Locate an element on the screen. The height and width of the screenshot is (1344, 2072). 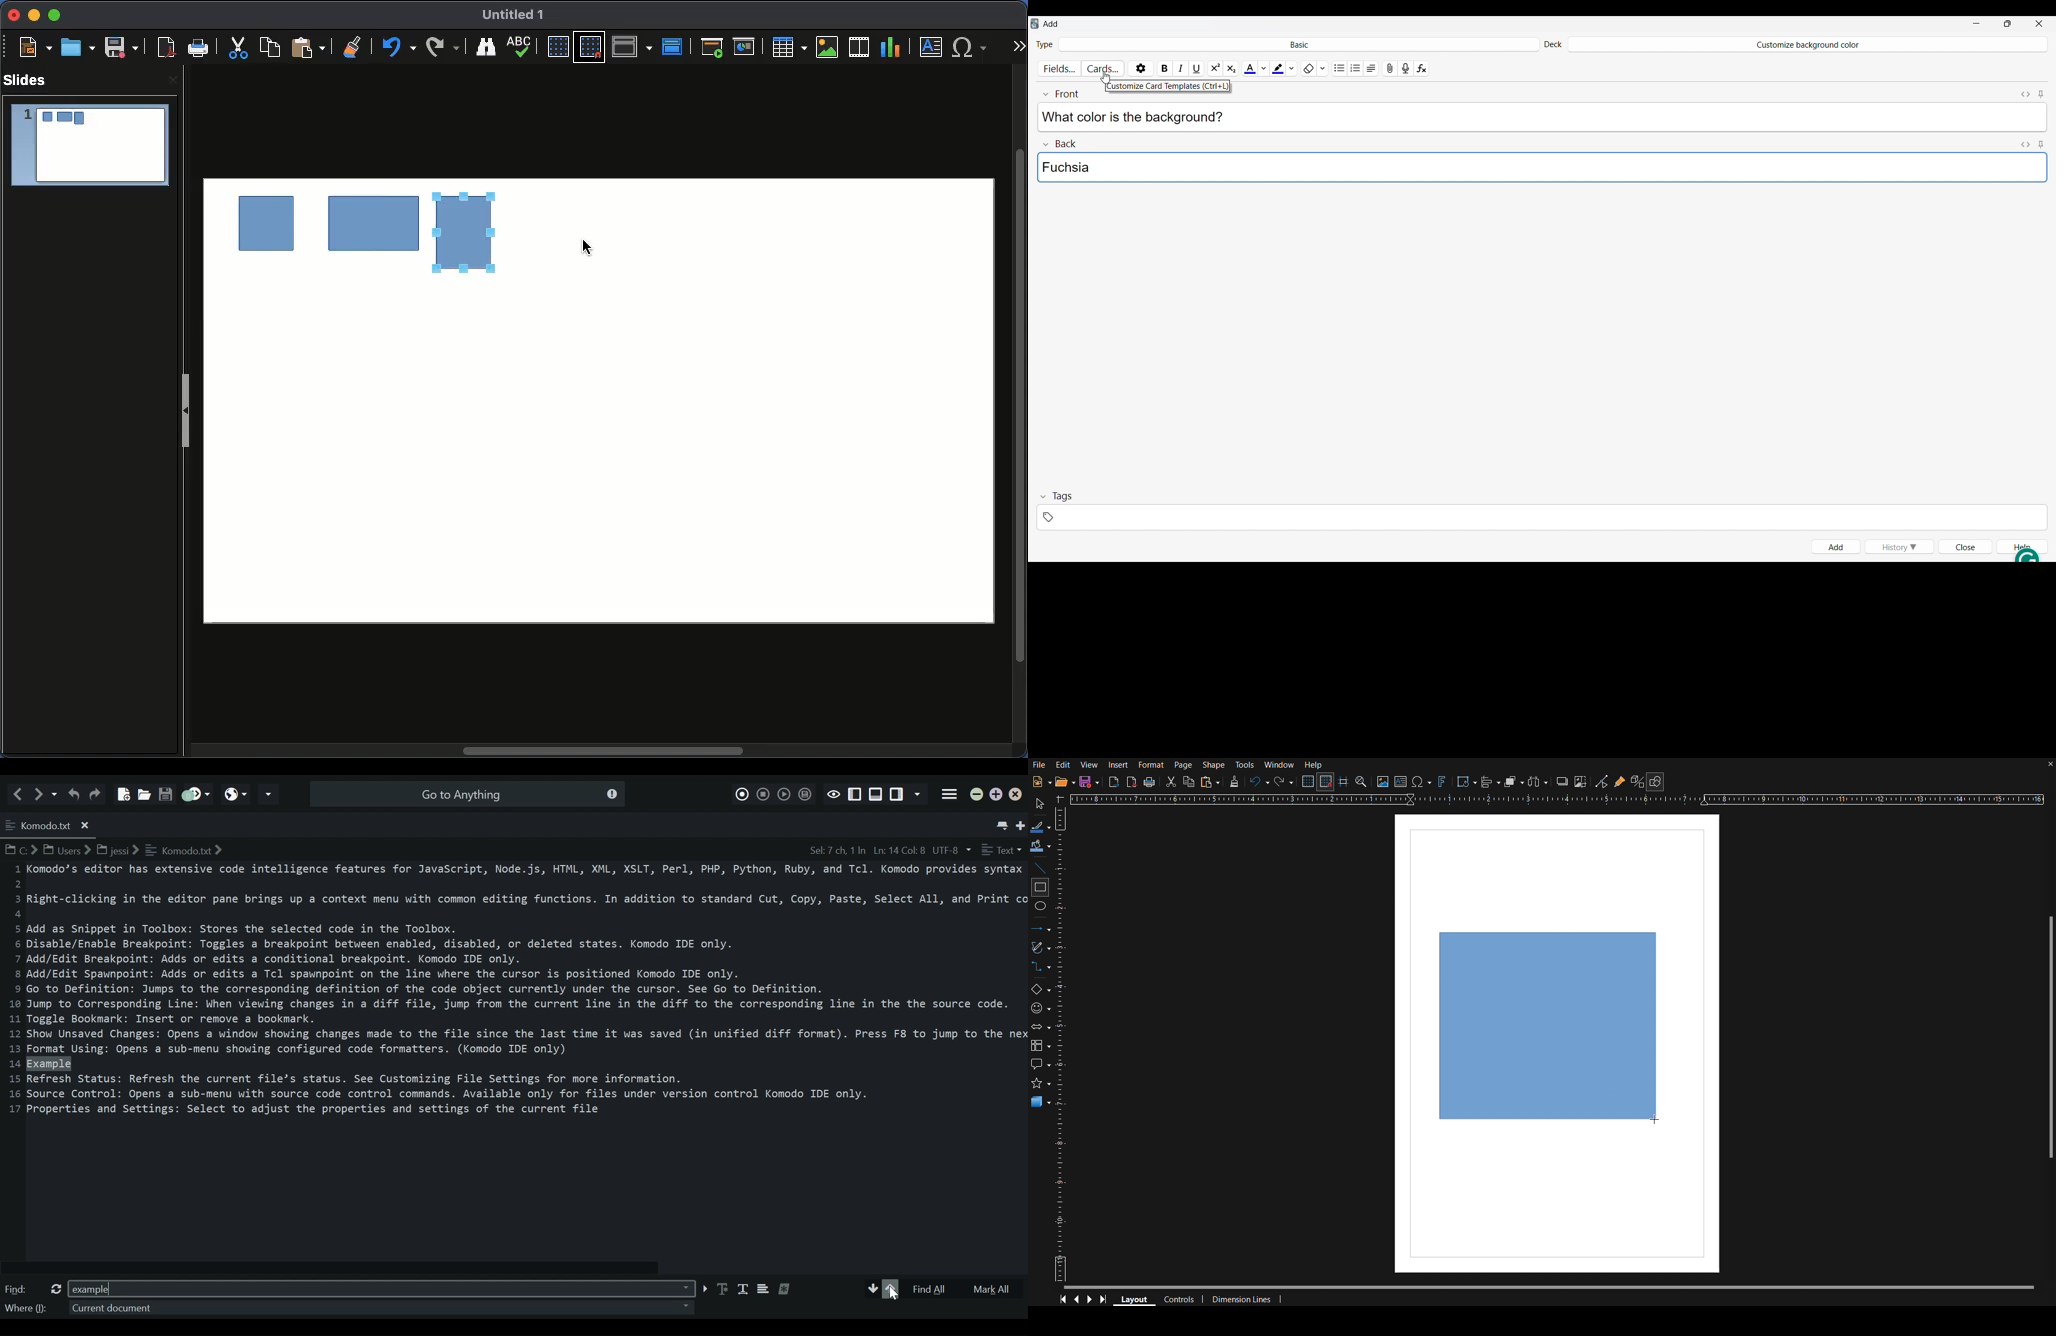
Insert is located at coordinates (1117, 765).